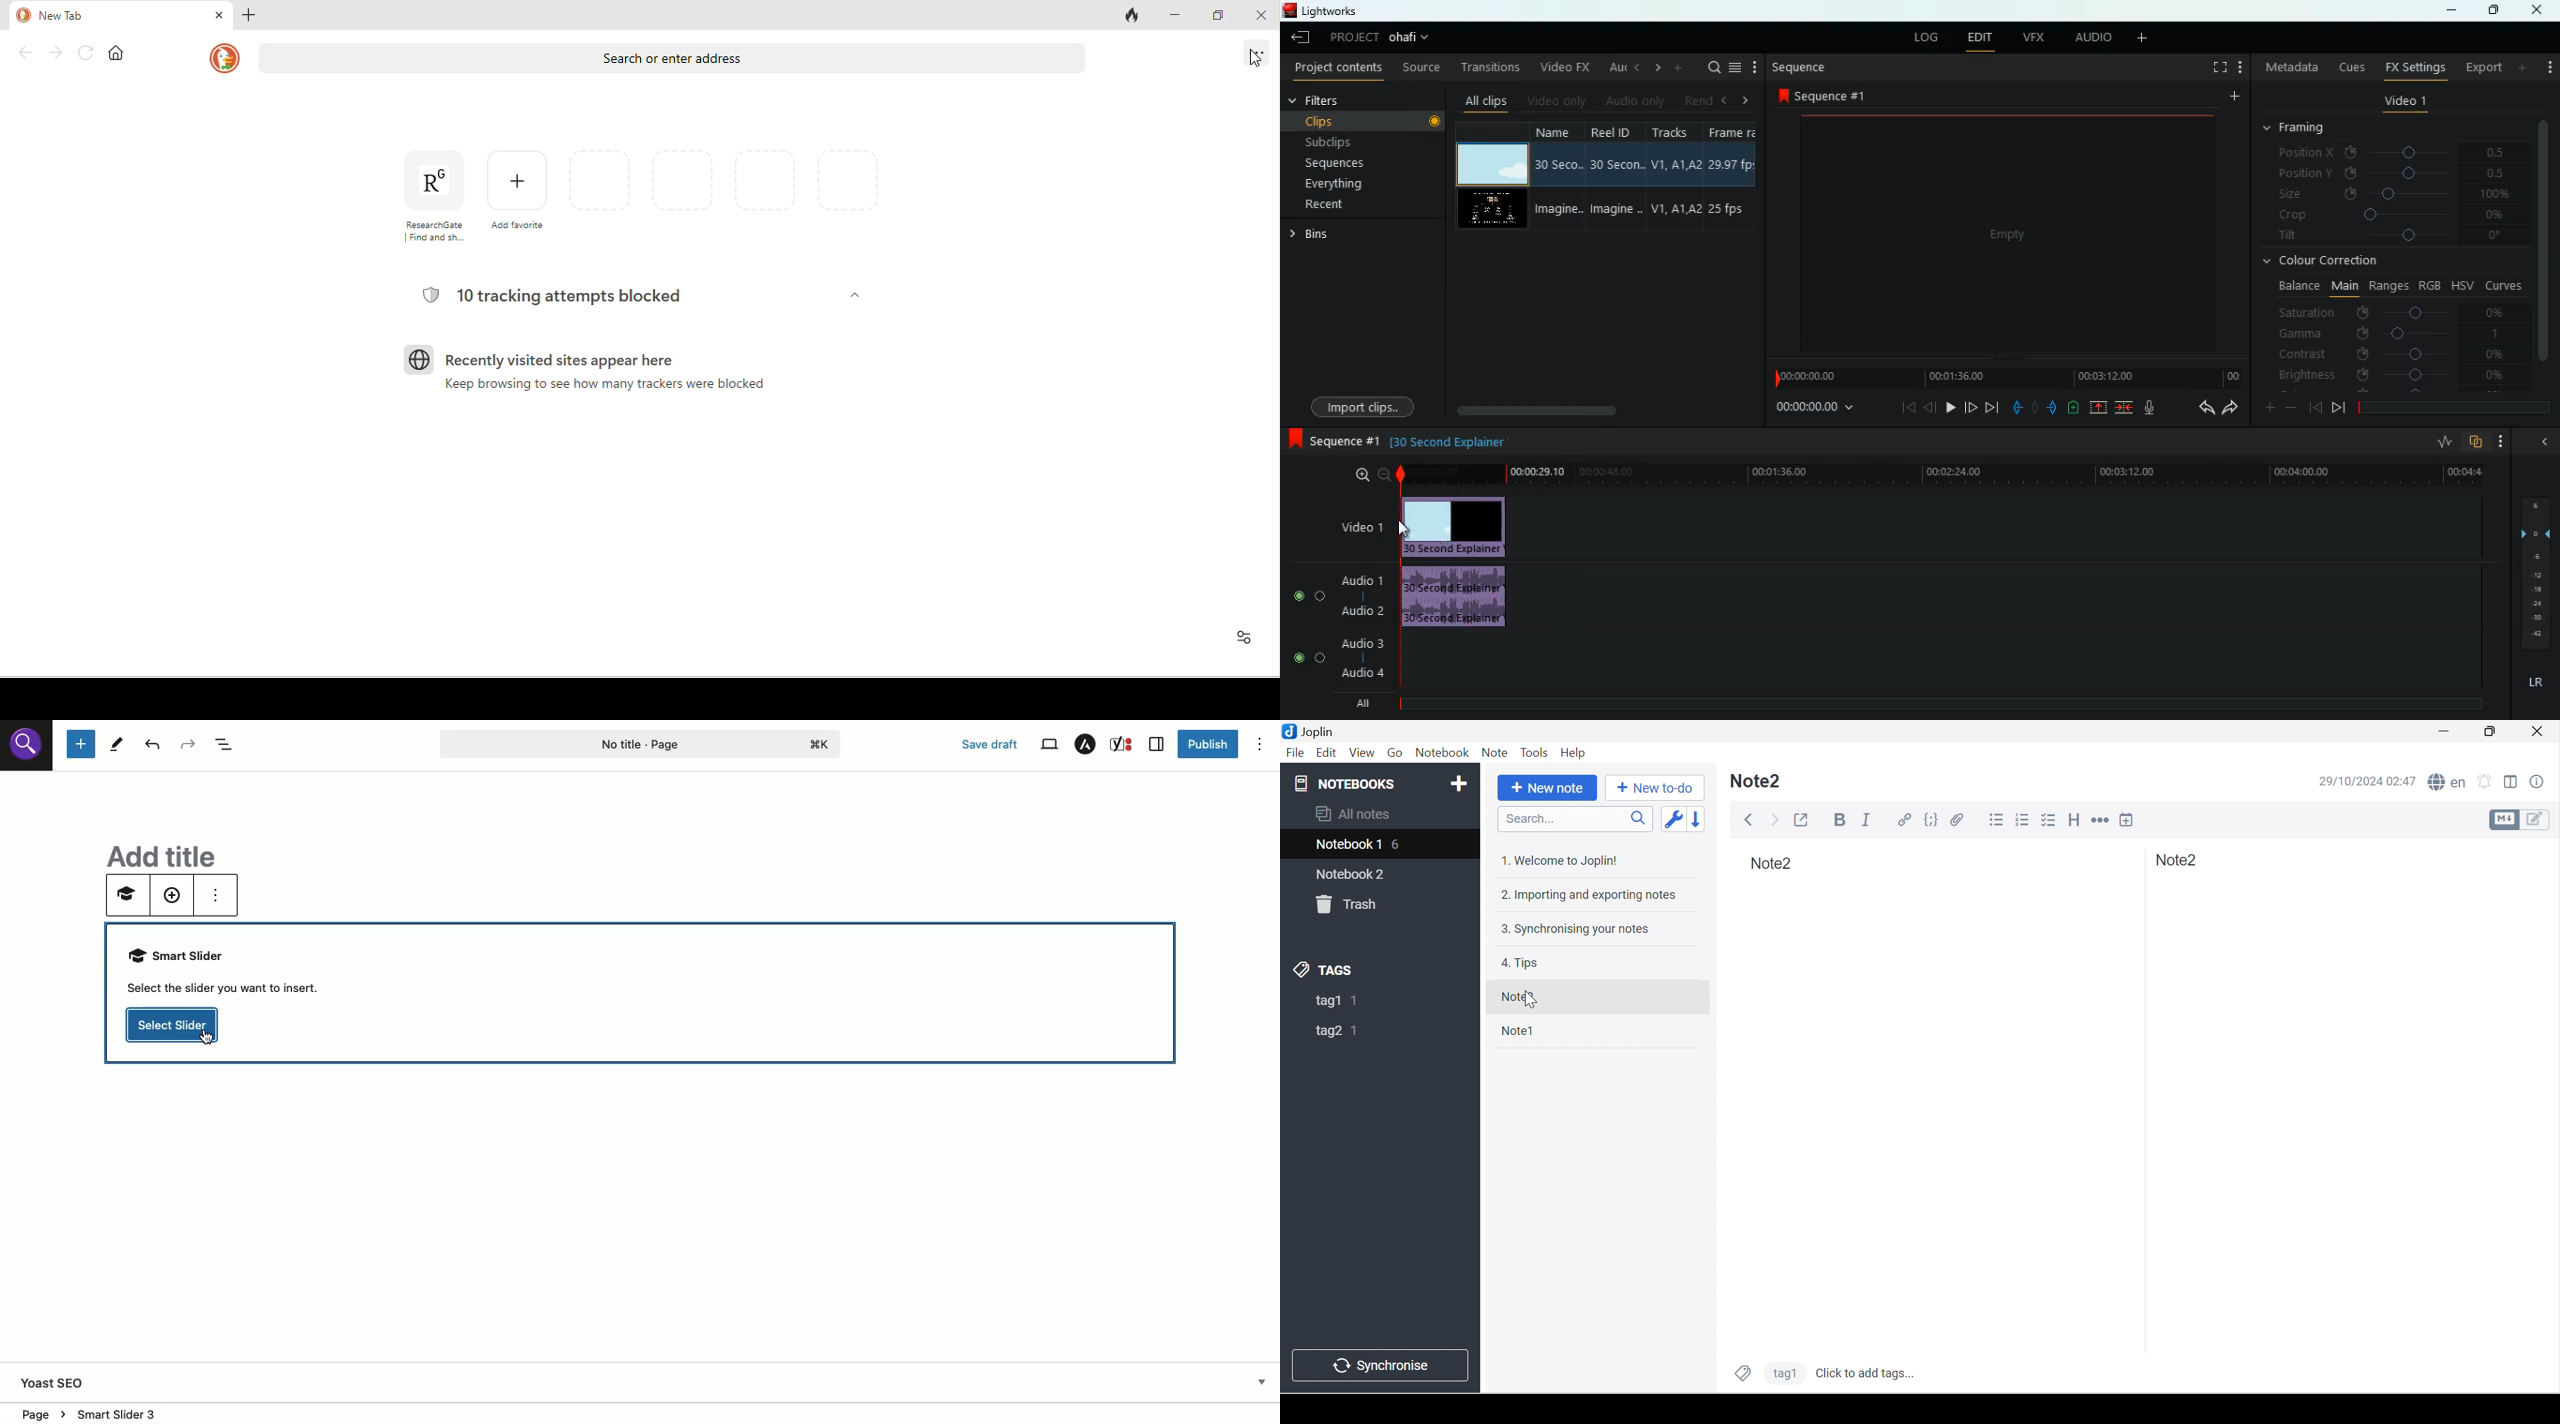 The height and width of the screenshot is (1428, 2576). What do you see at coordinates (1520, 1032) in the screenshot?
I see `Note1` at bounding box center [1520, 1032].